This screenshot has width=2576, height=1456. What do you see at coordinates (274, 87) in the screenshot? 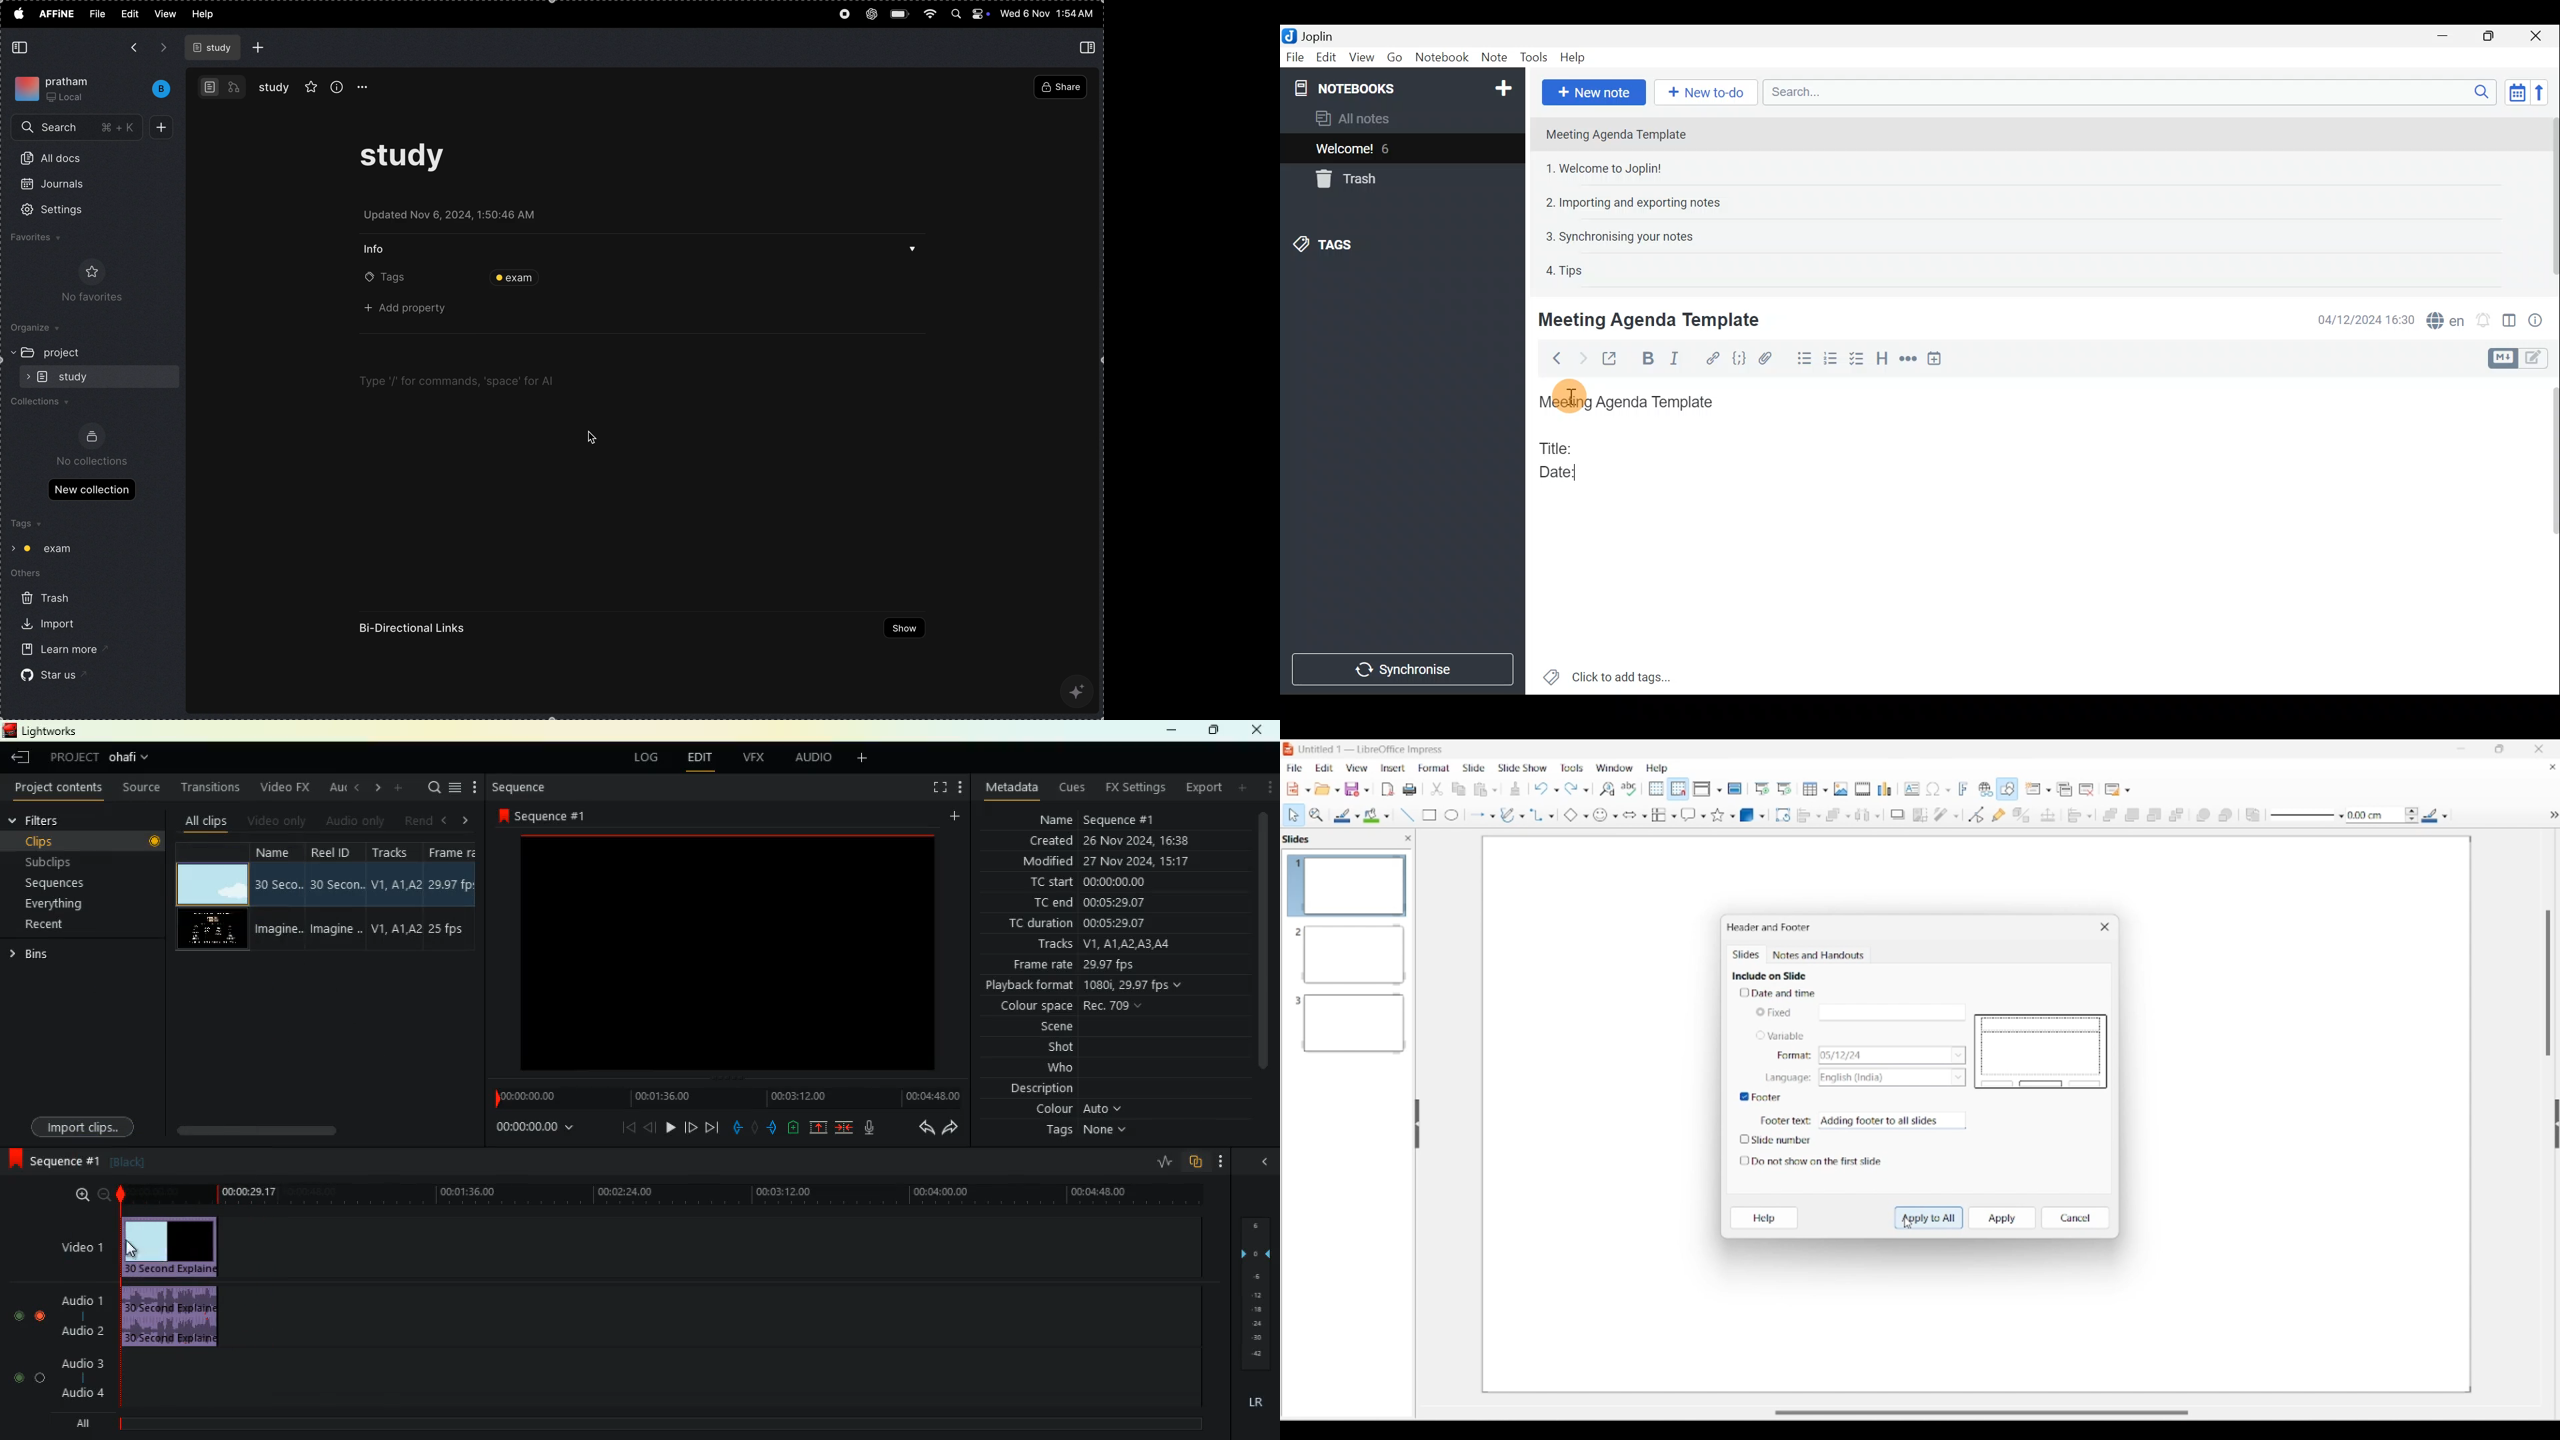
I see `study` at bounding box center [274, 87].